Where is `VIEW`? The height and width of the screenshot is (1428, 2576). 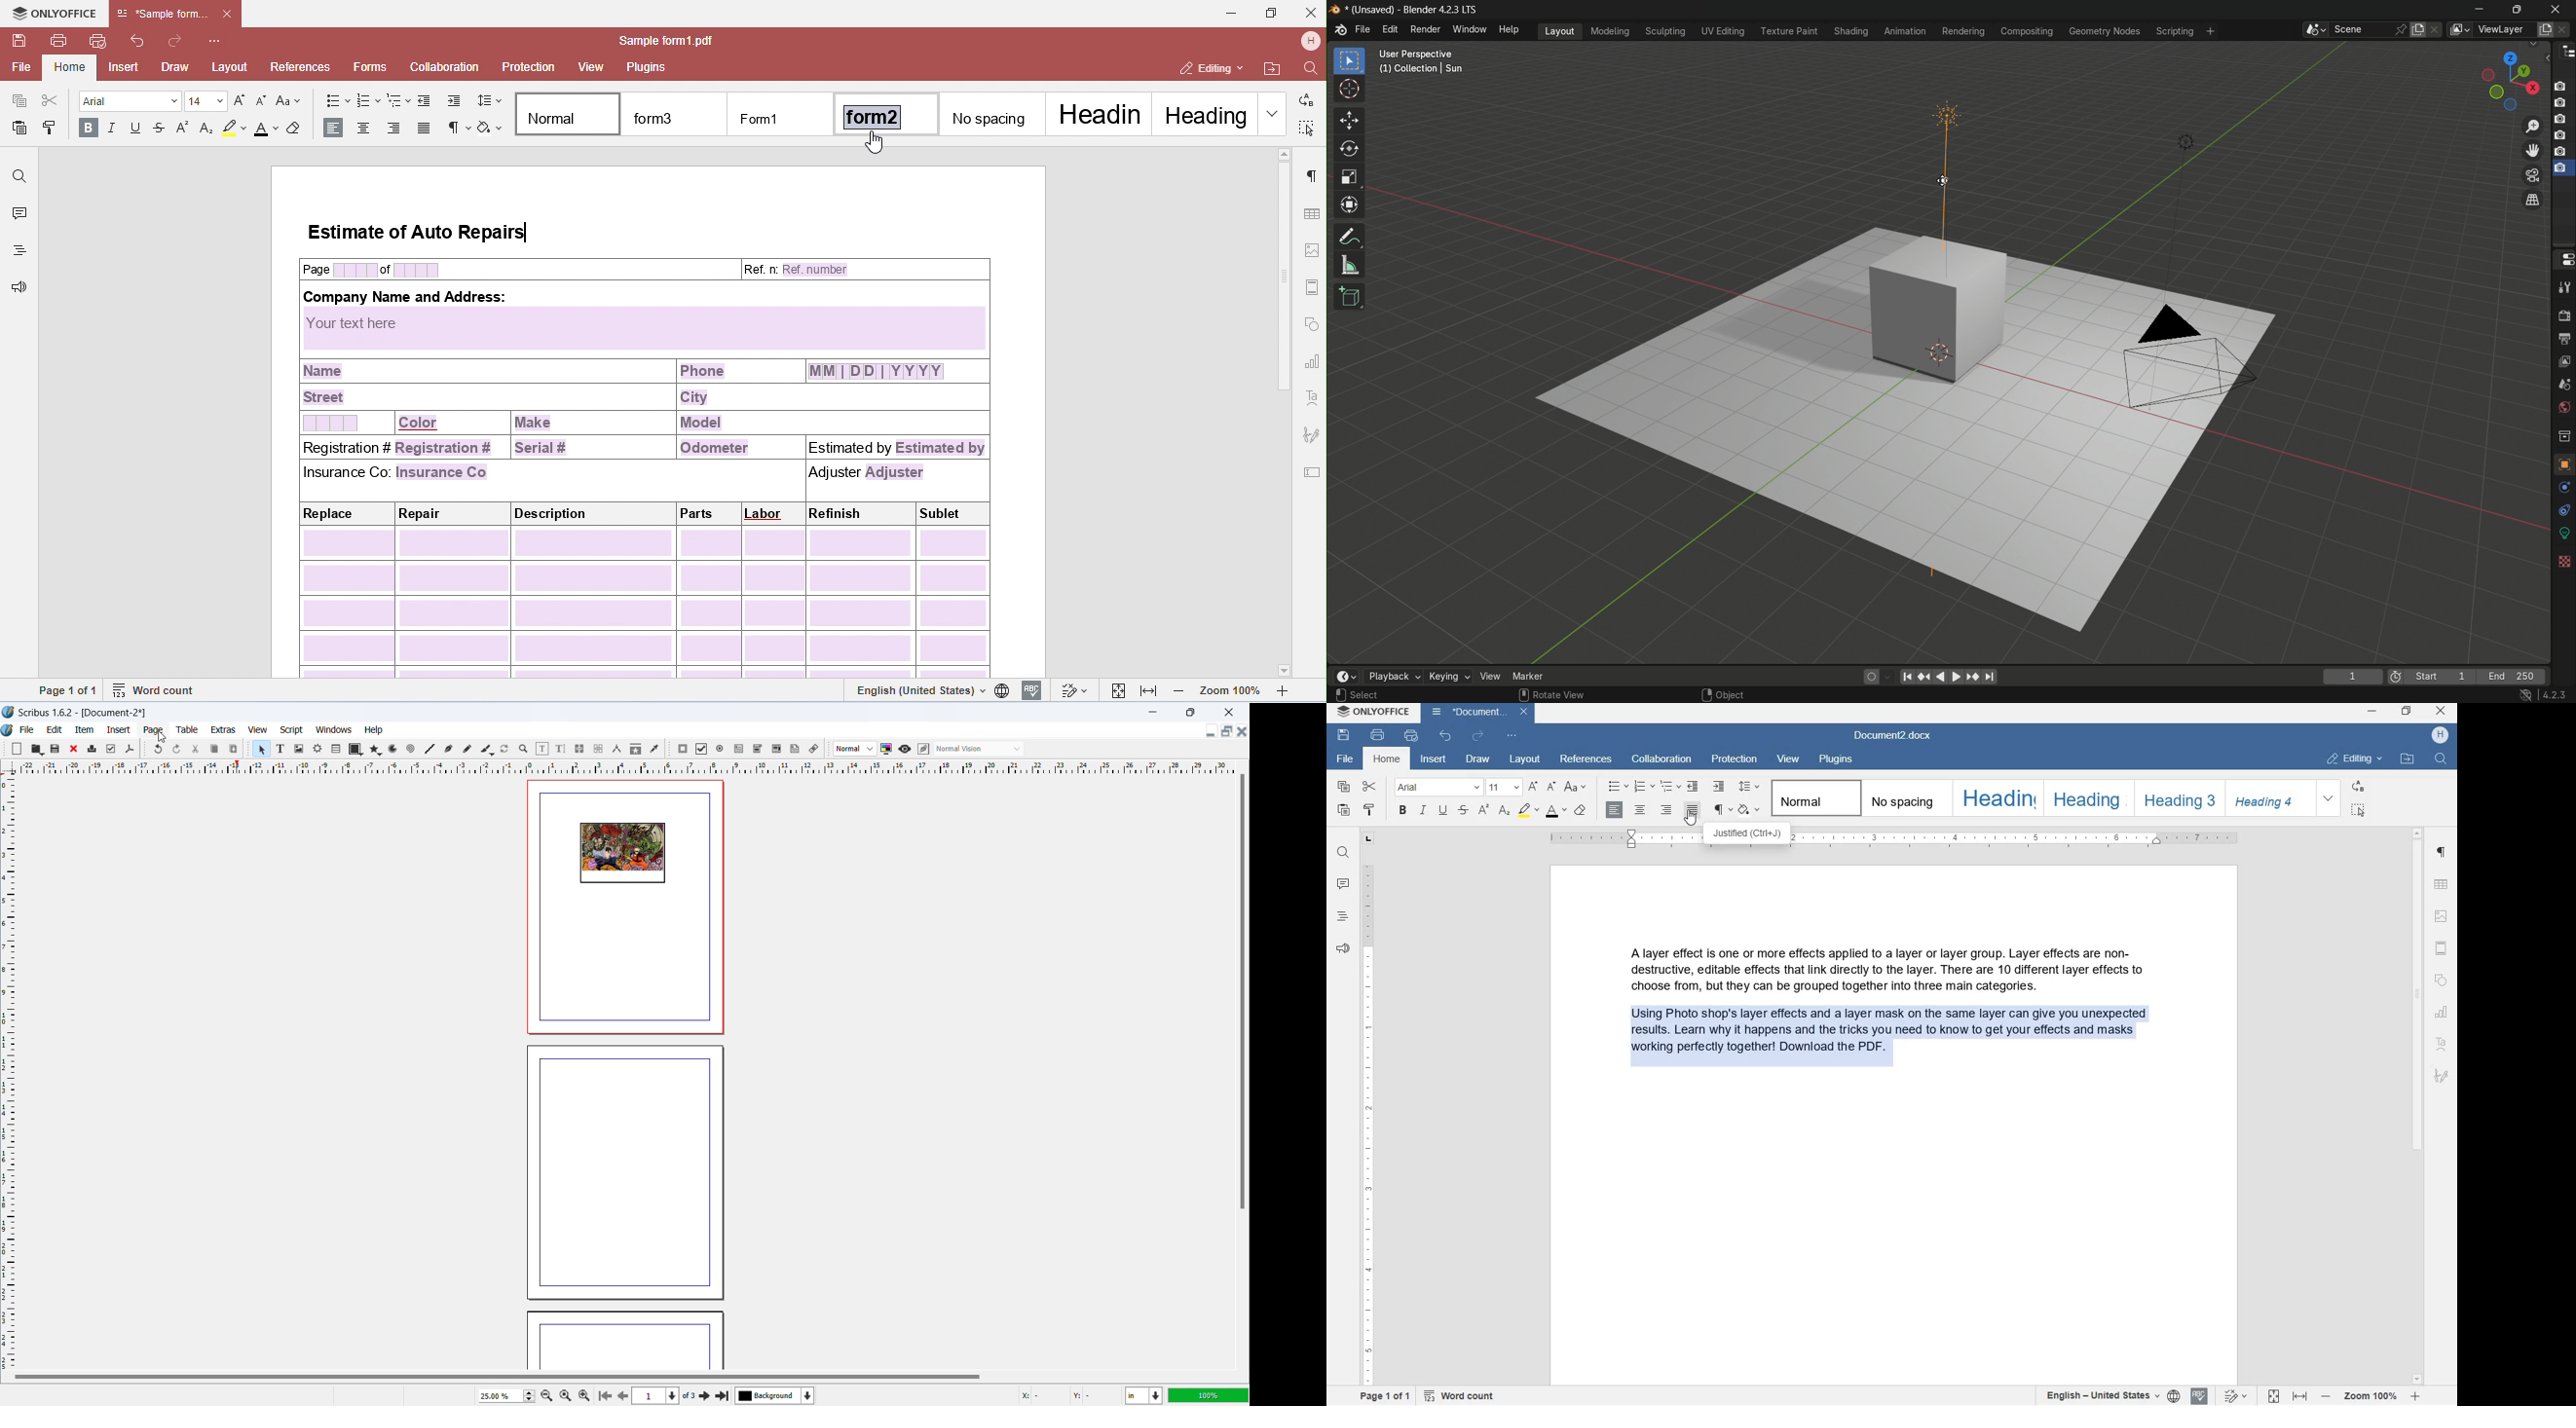 VIEW is located at coordinates (1786, 759).